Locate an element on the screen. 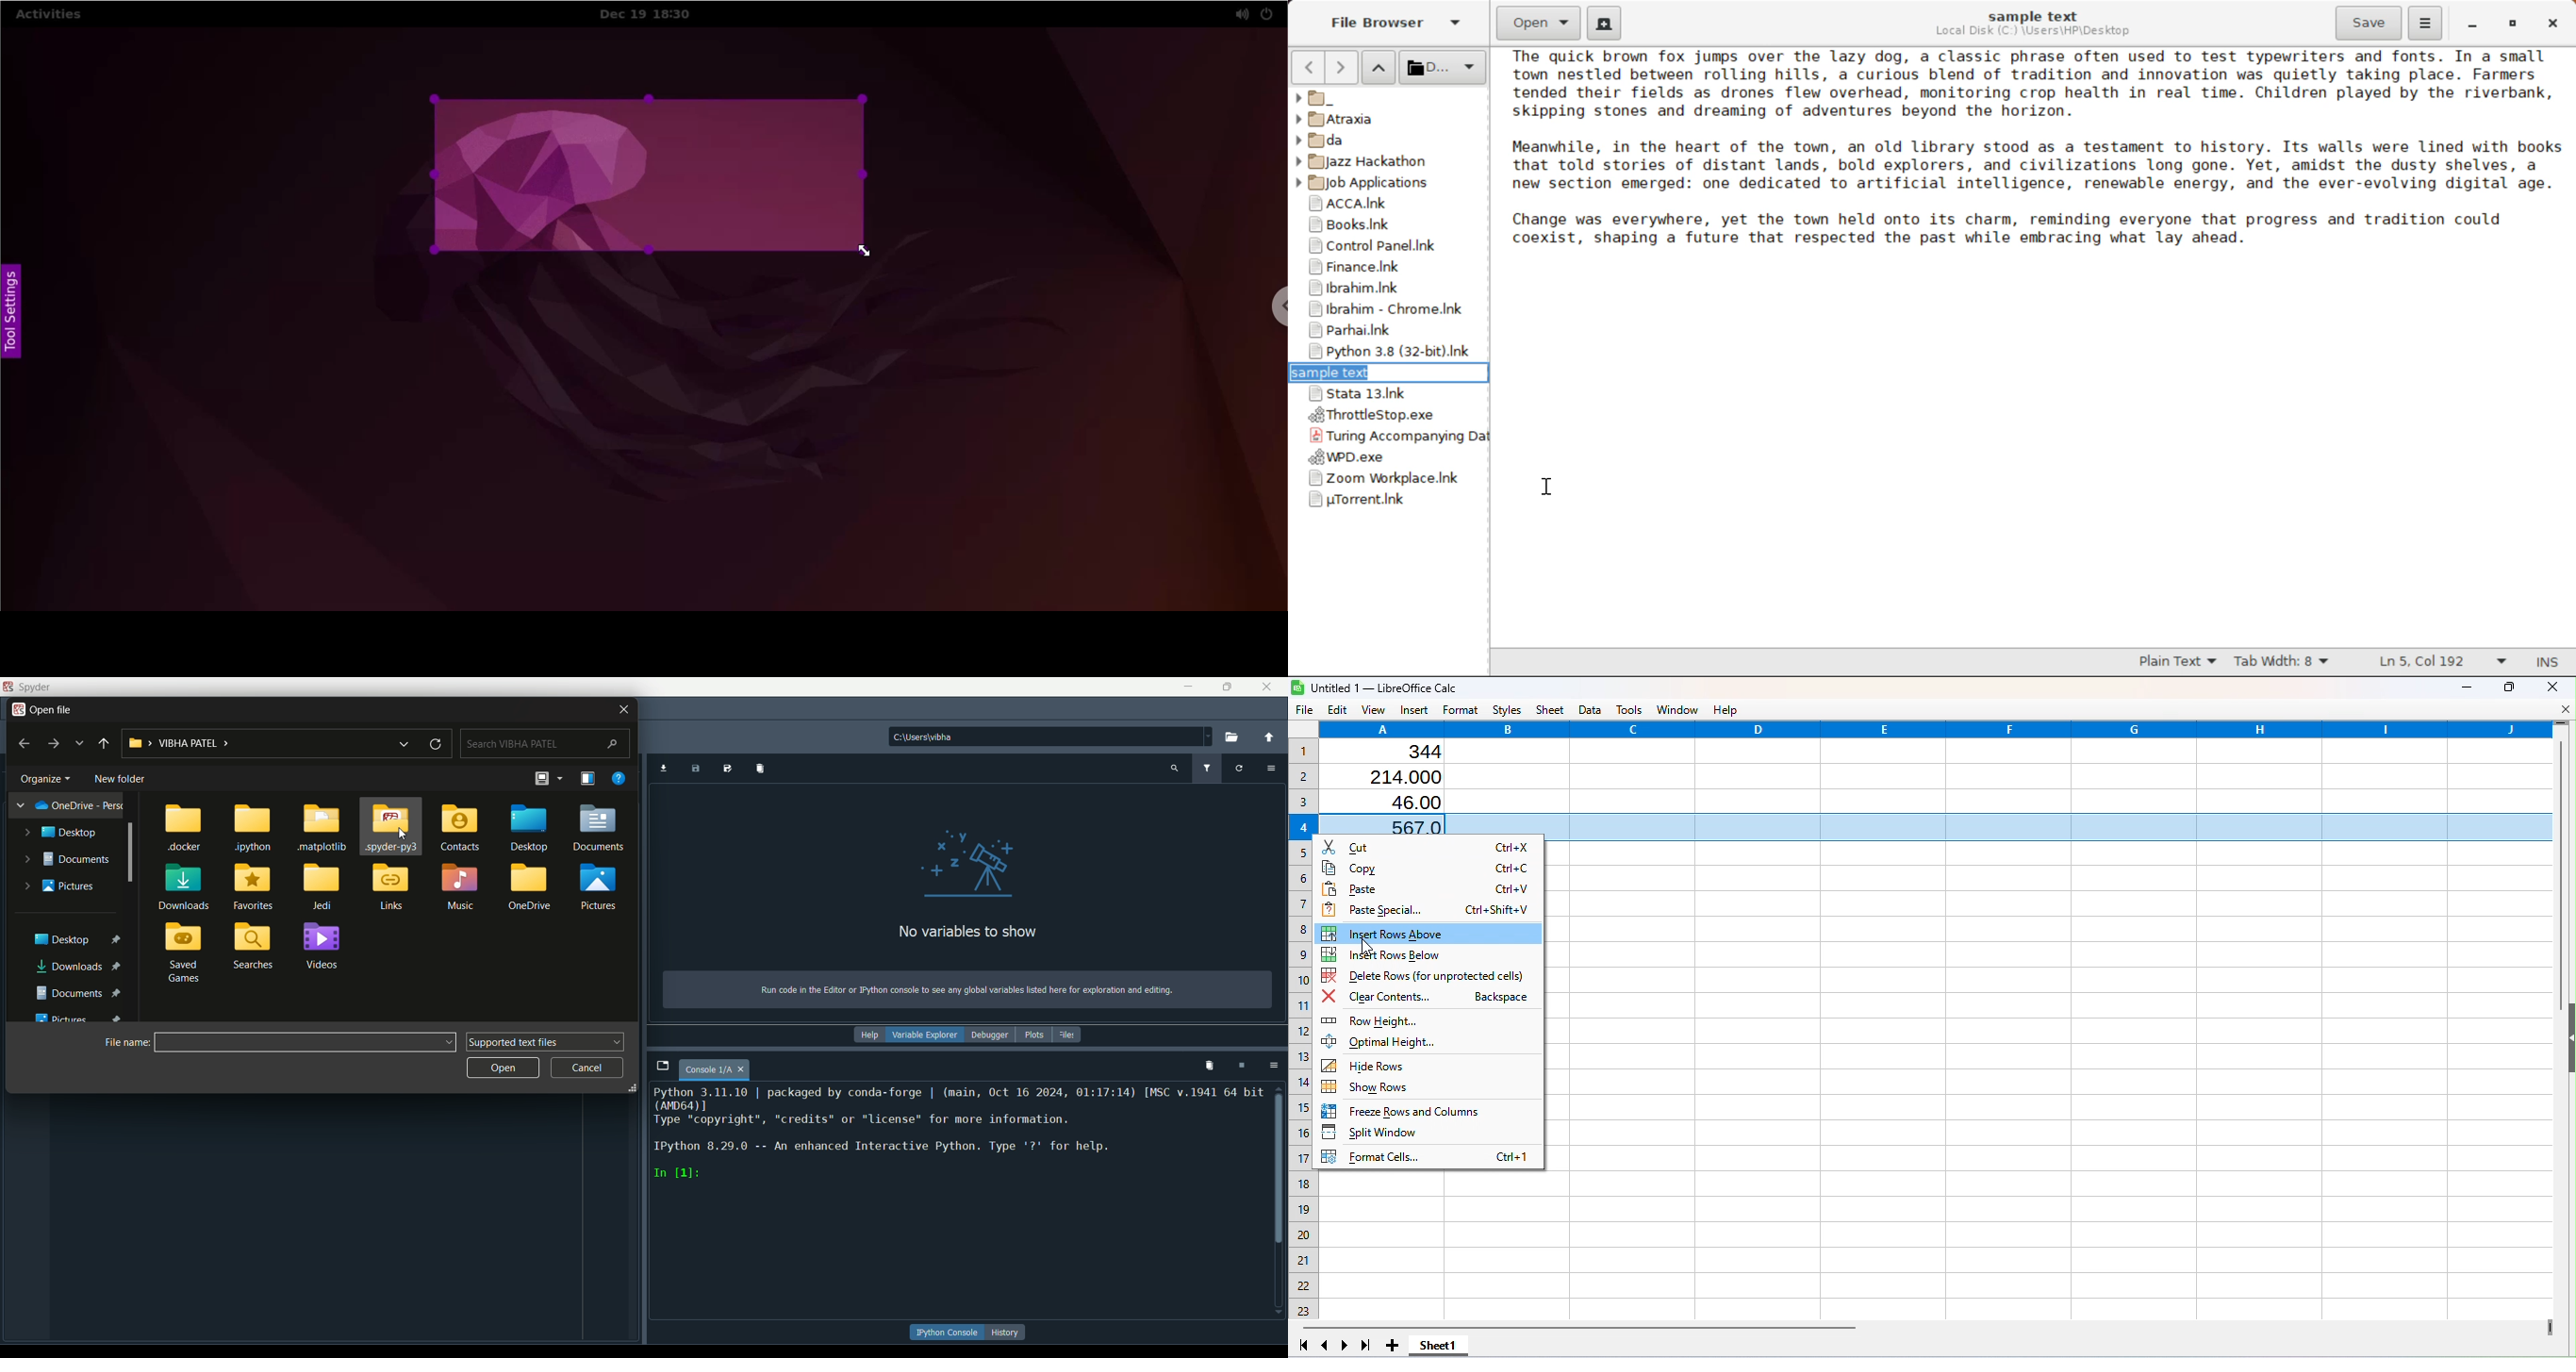 This screenshot has height=1372, width=2576. Line & Character Count is located at coordinates (2440, 664).